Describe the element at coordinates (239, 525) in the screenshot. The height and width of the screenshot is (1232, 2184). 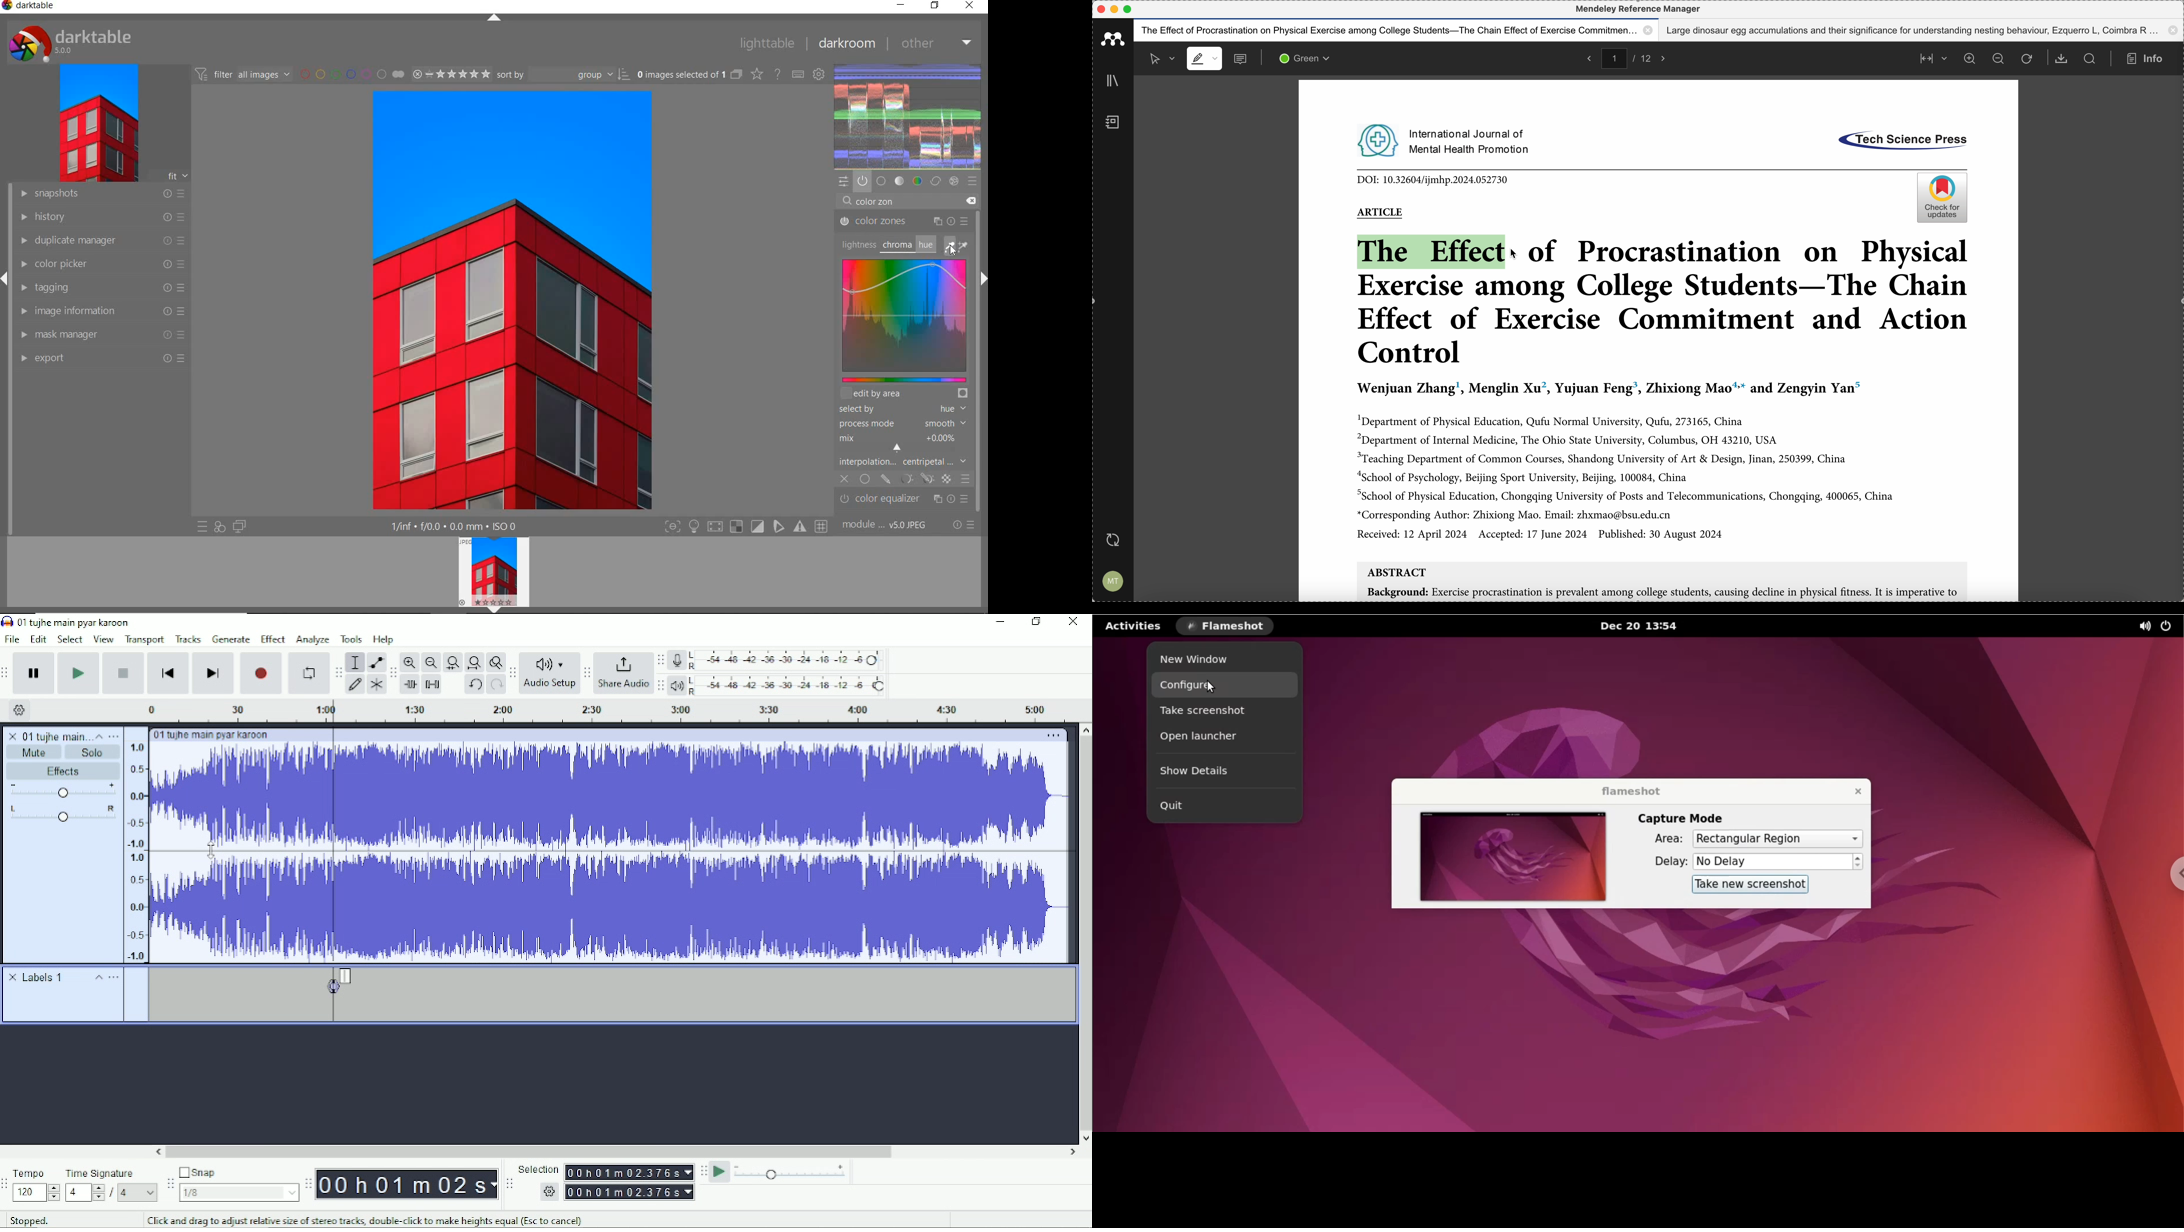
I see `display a second darkroom image widow` at that location.